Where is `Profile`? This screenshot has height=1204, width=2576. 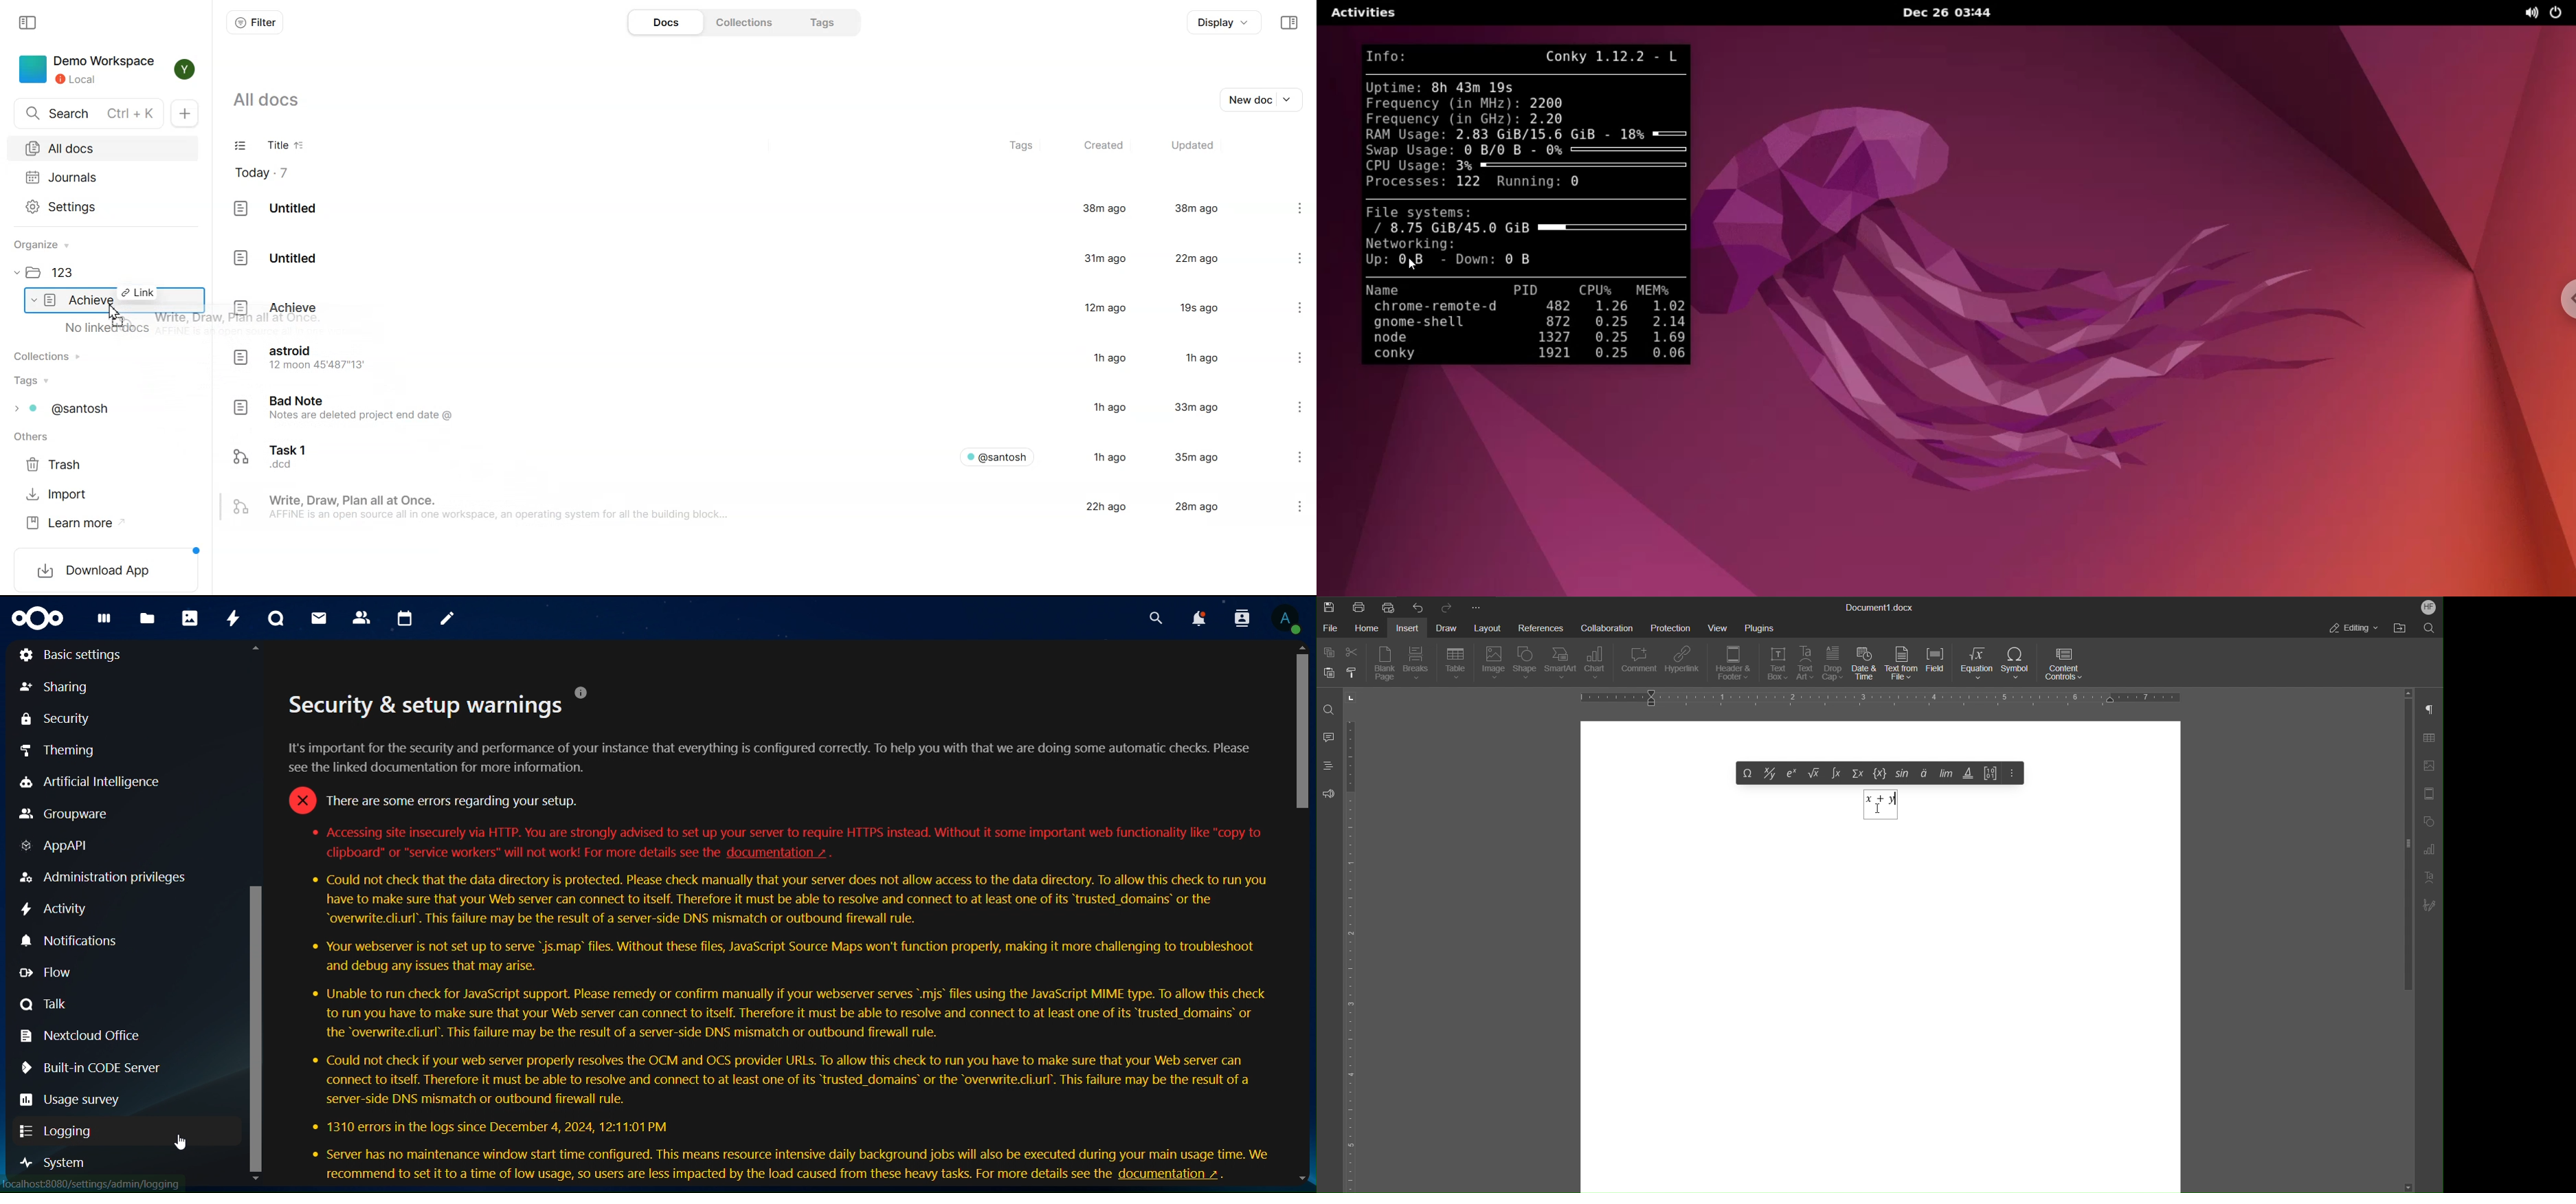
Profile is located at coordinates (181, 69).